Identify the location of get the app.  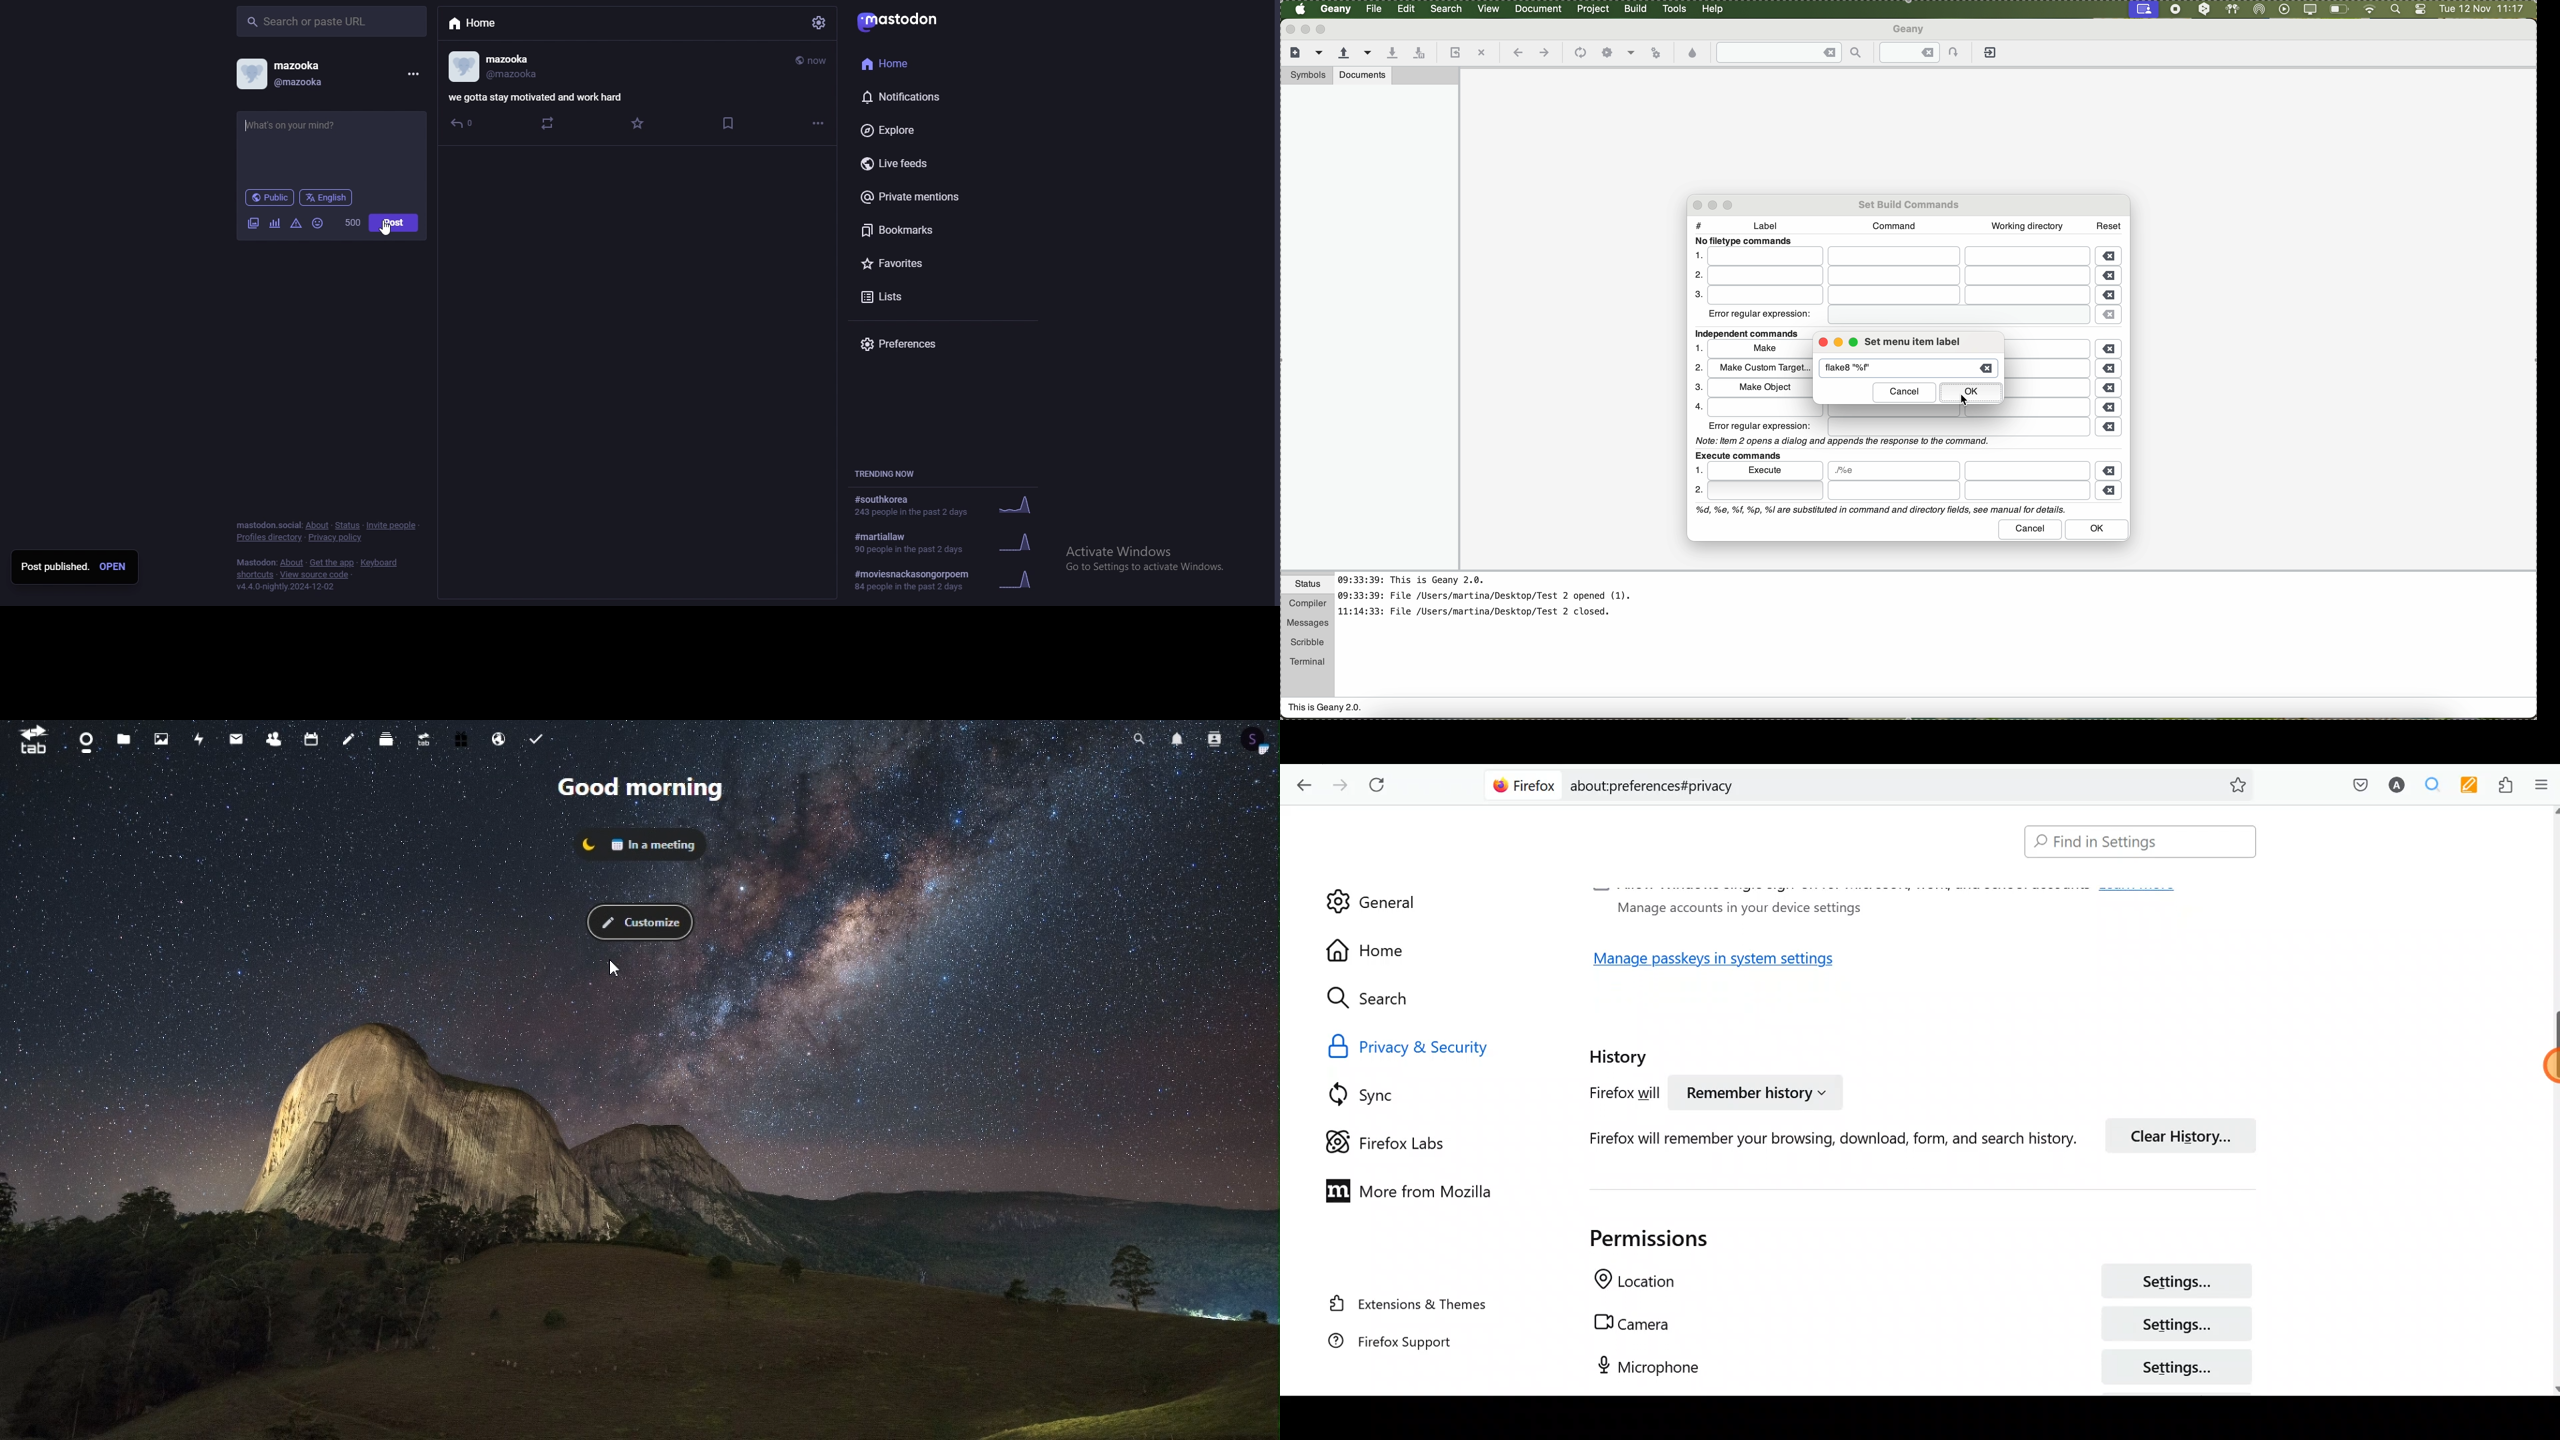
(332, 563).